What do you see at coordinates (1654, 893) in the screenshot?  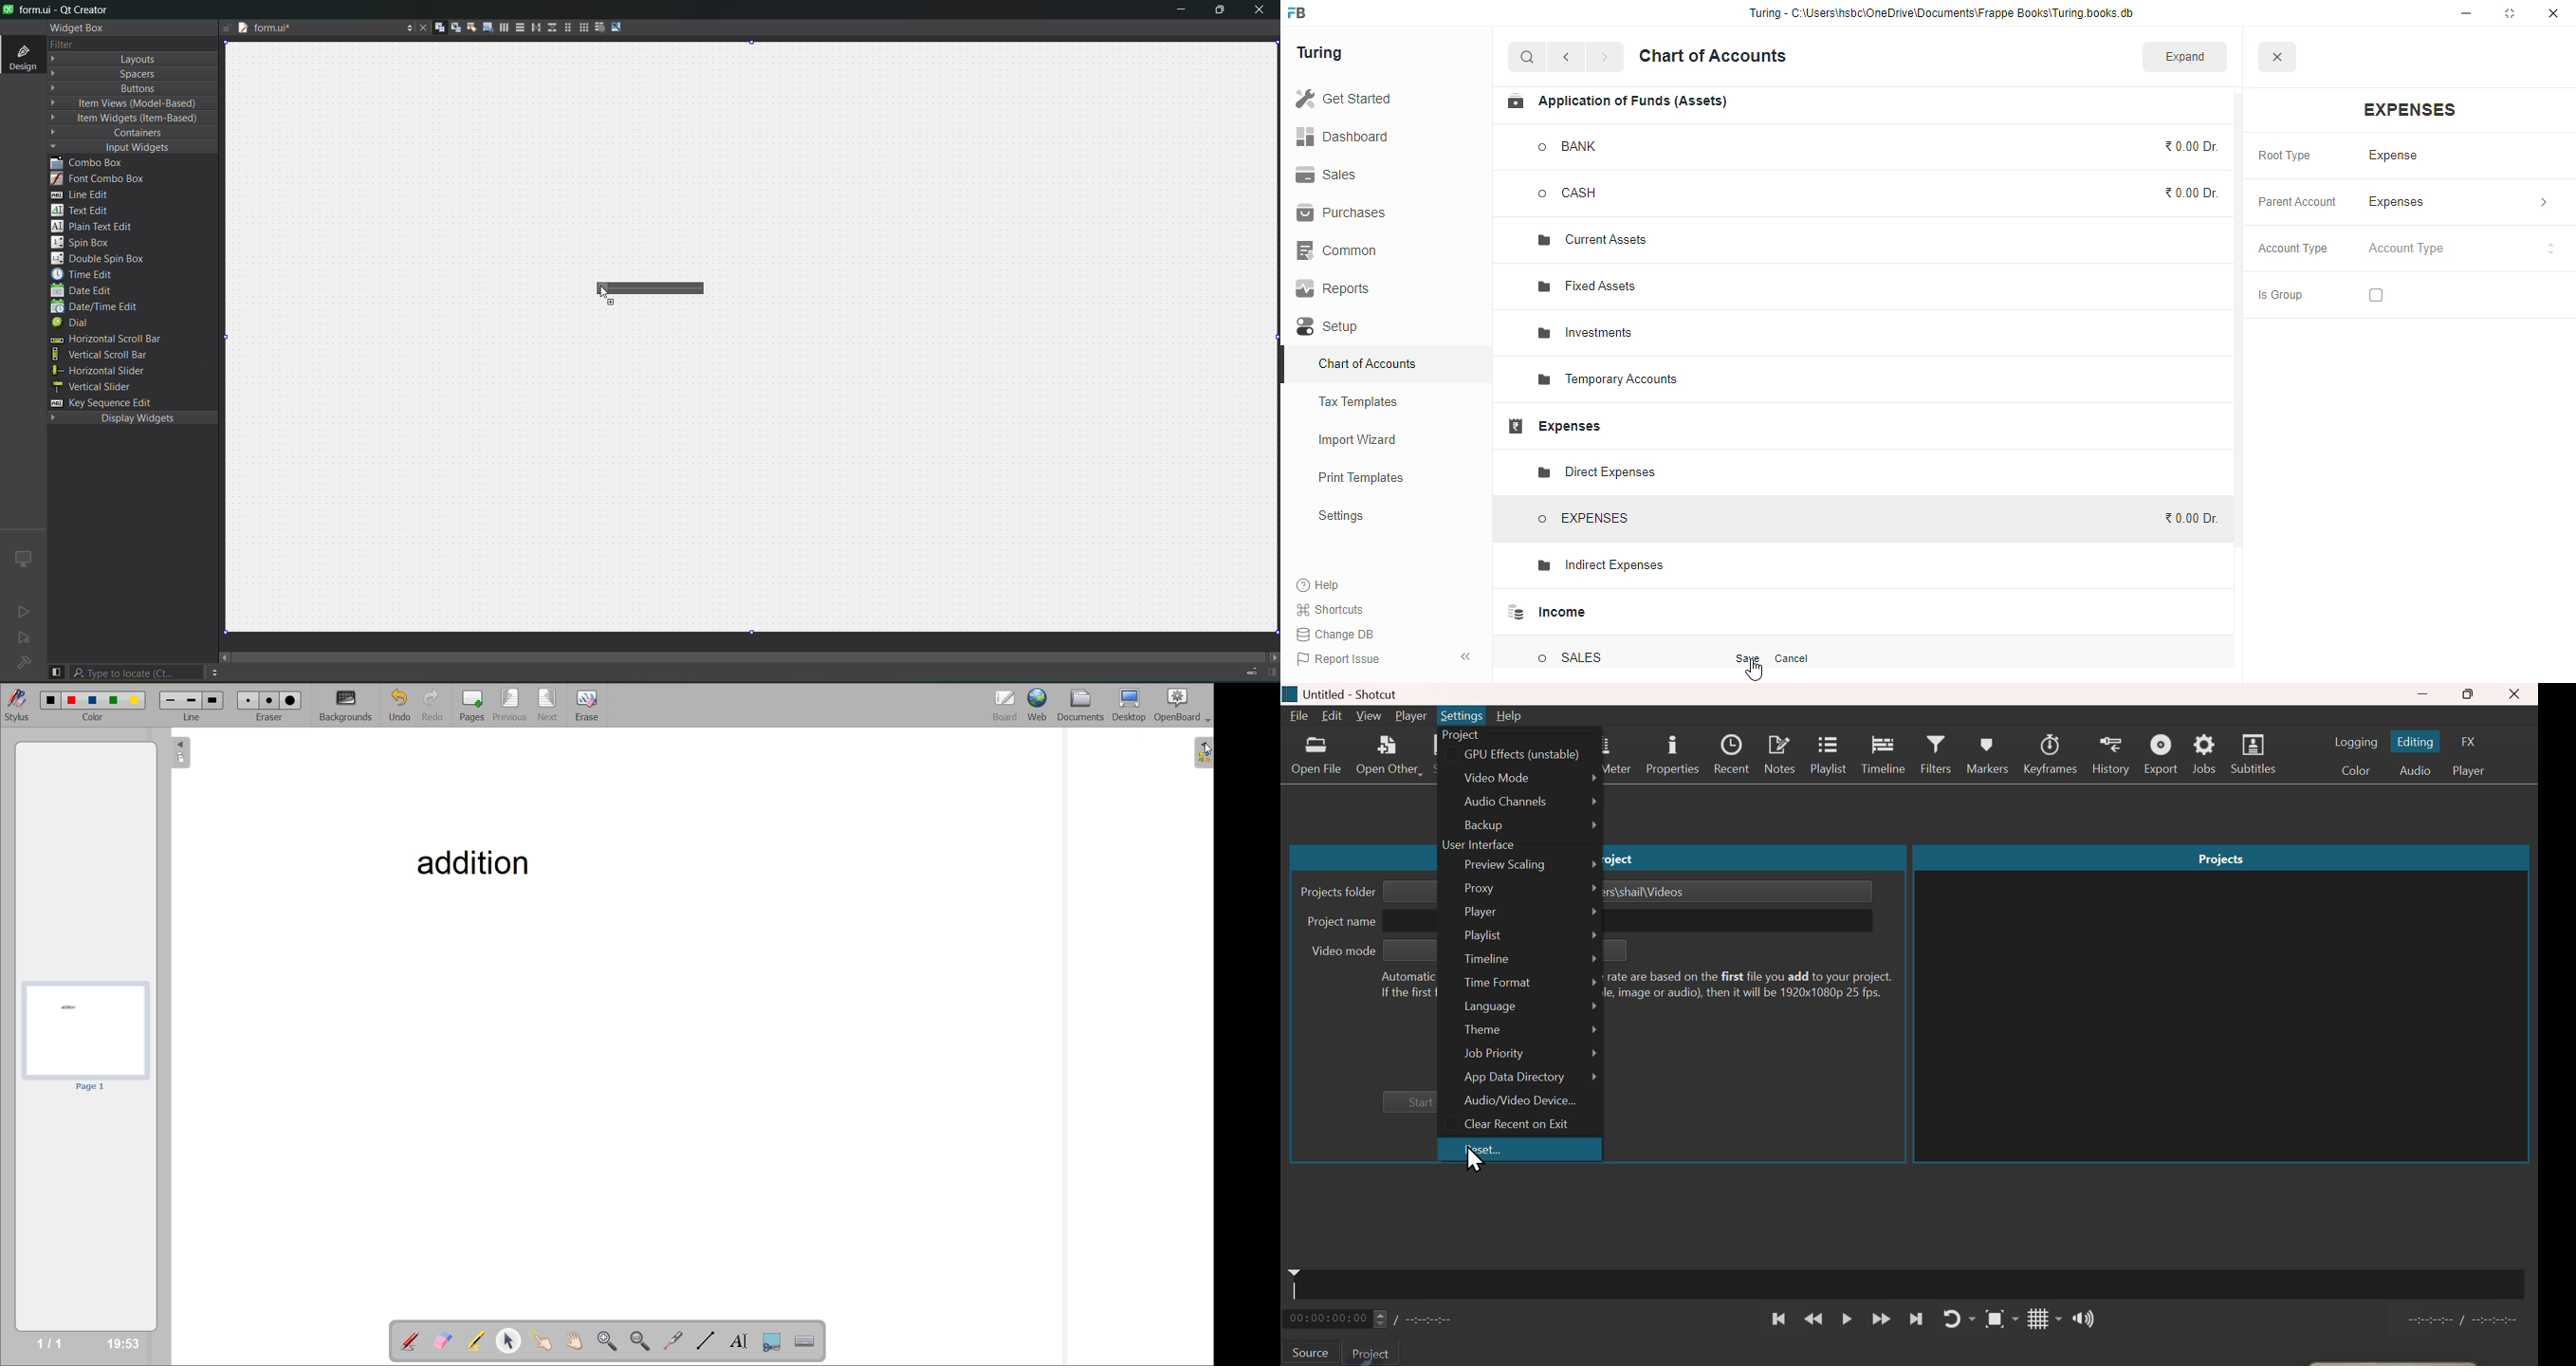 I see `location` at bounding box center [1654, 893].